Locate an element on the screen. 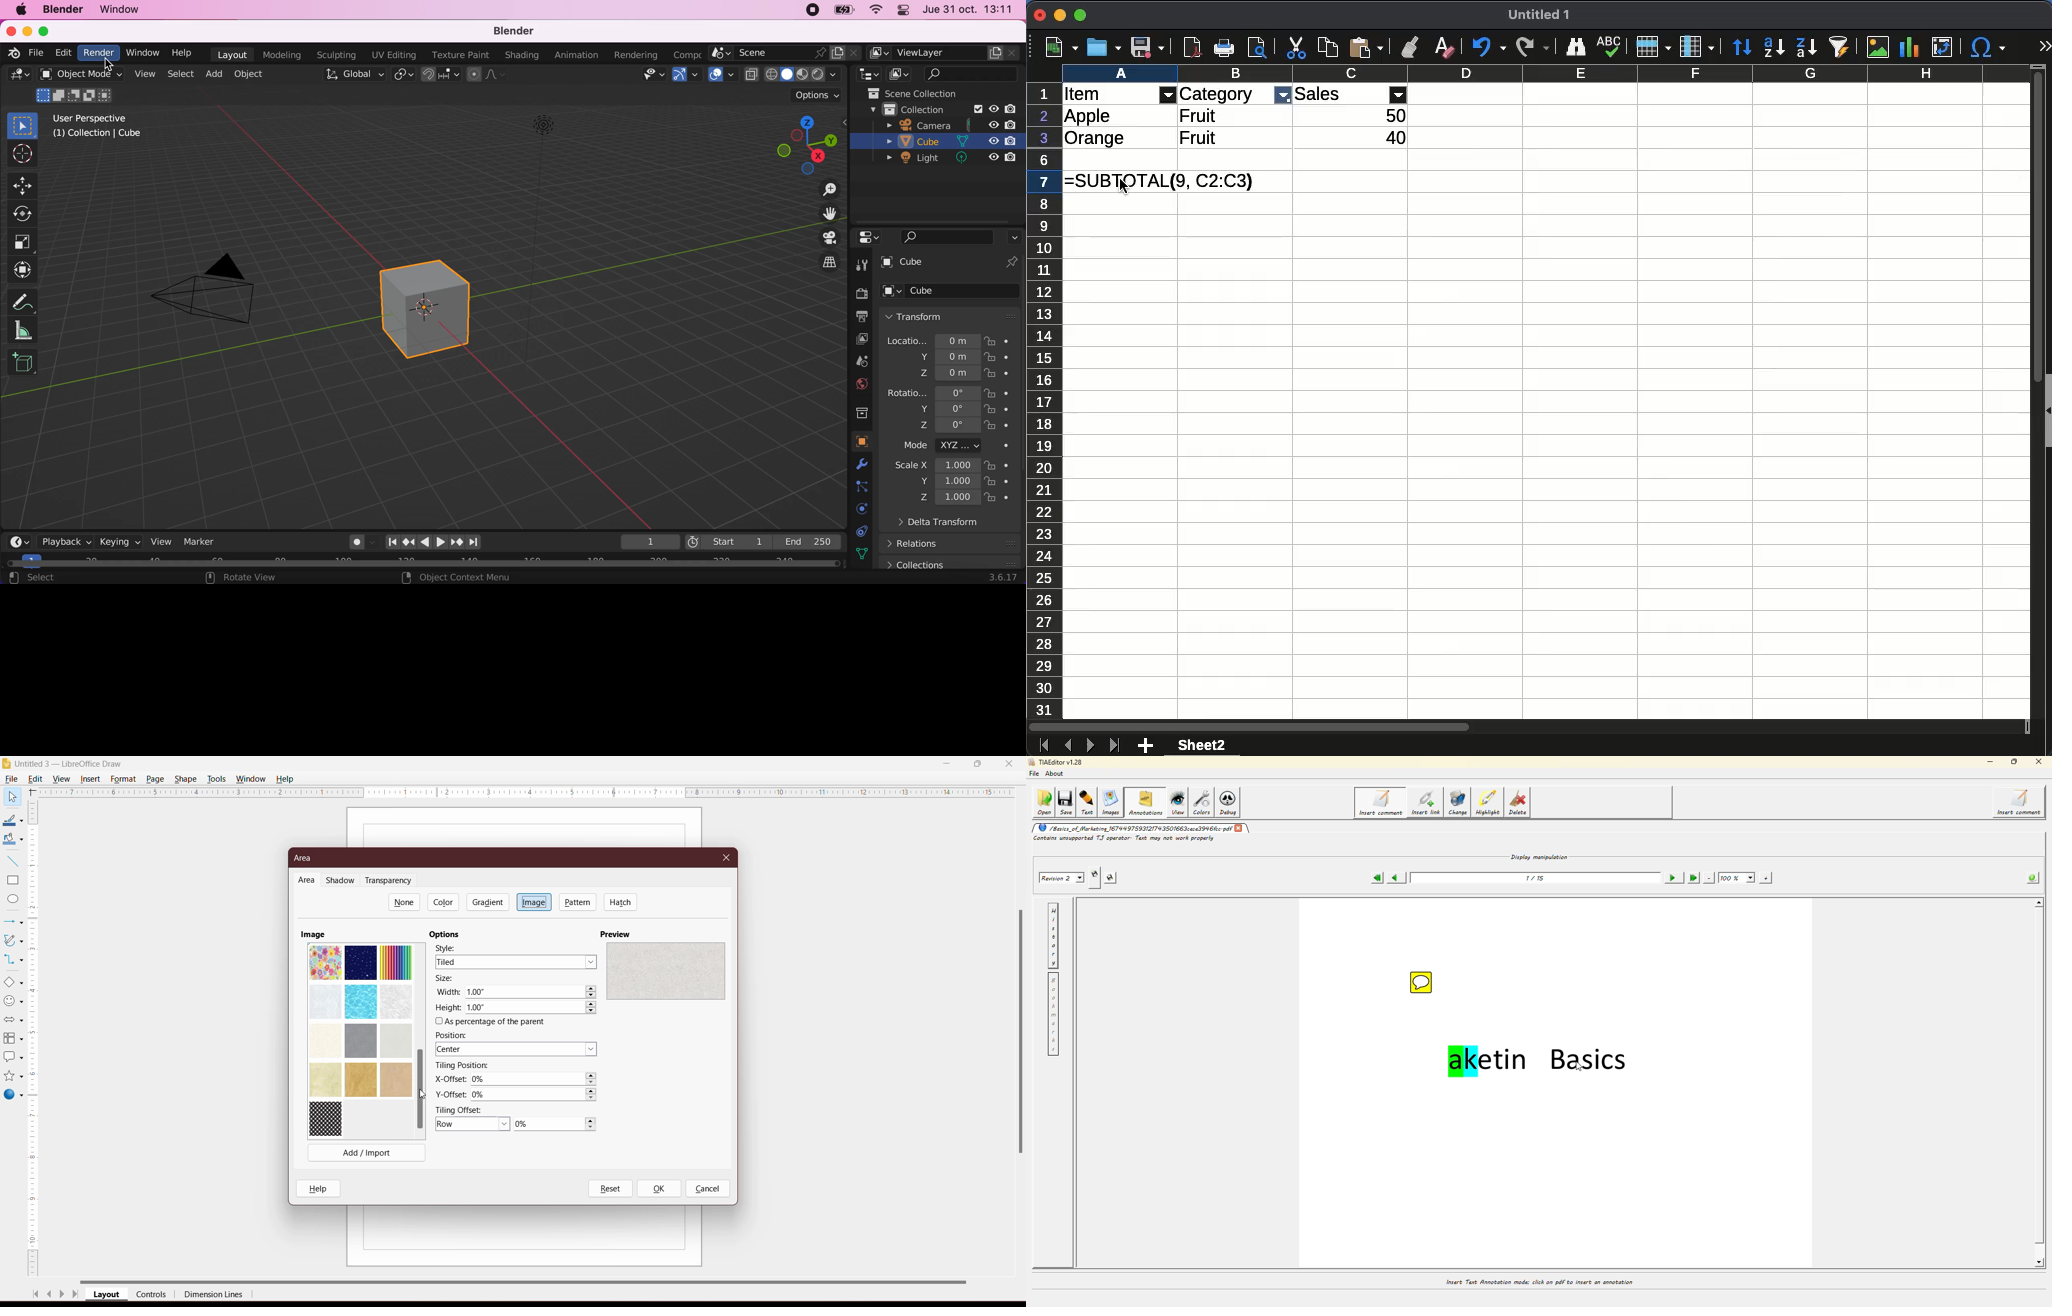  Apple is located at coordinates (1089, 116).